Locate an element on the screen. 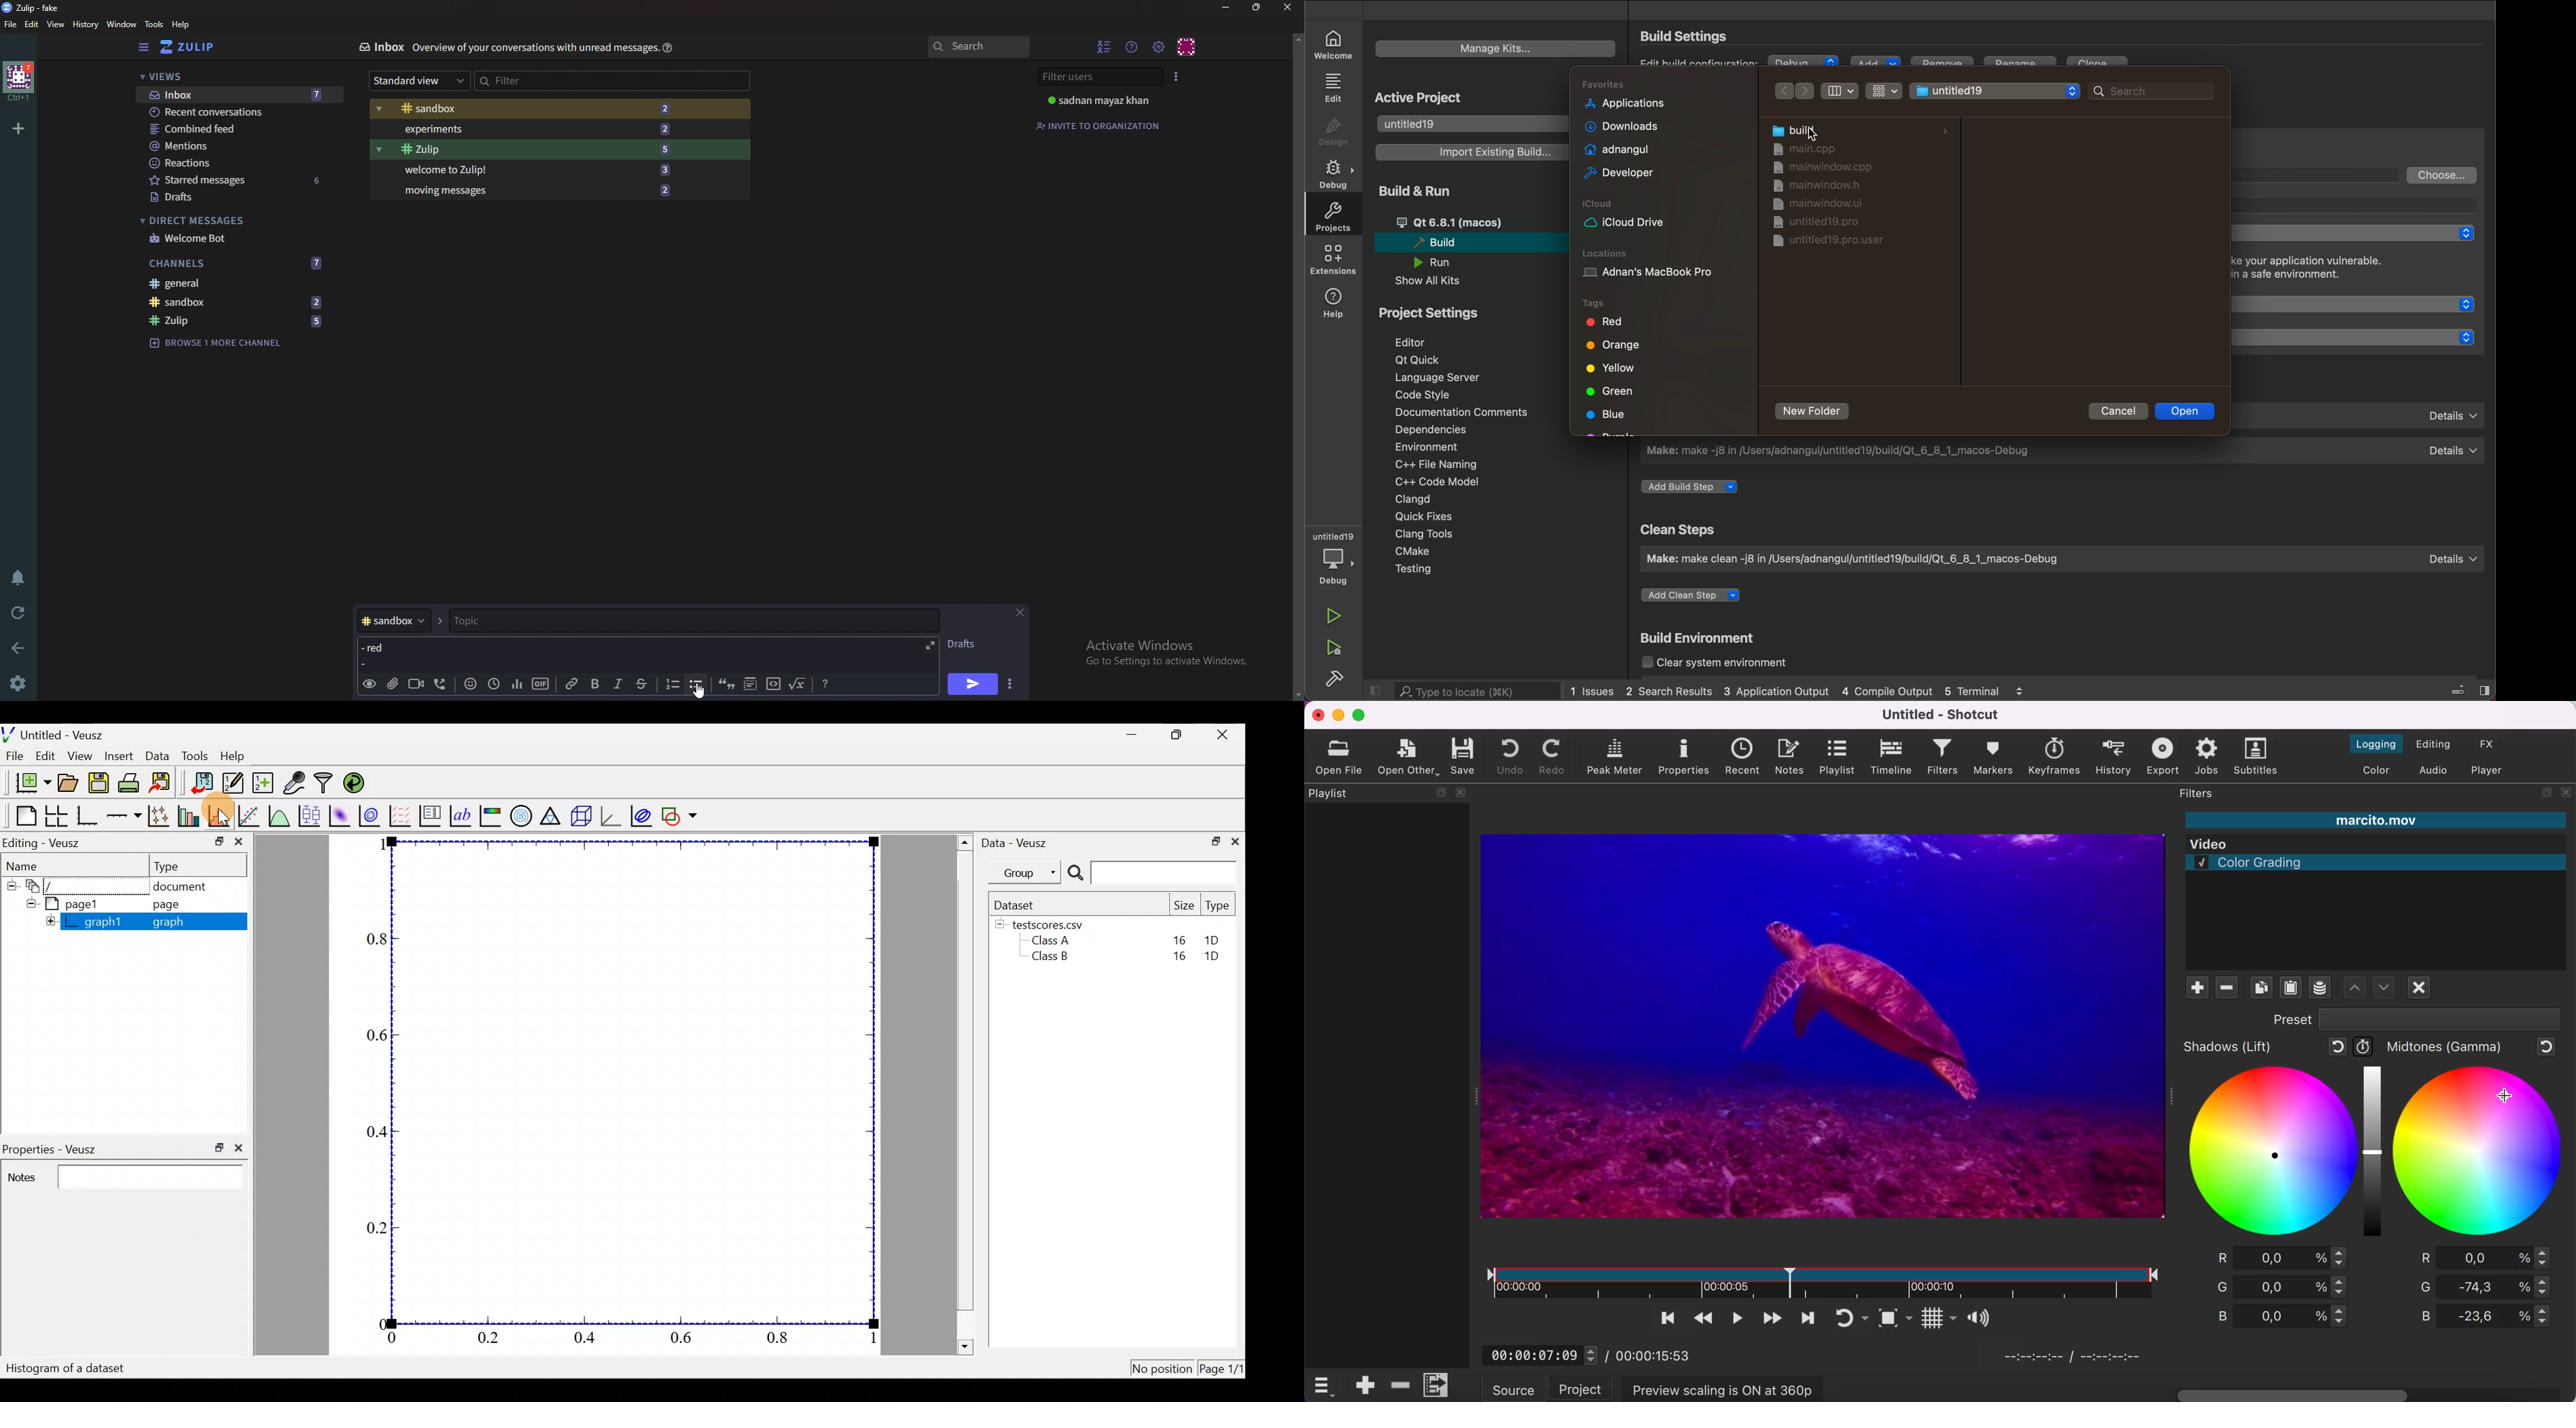 This screenshot has width=2576, height=1428. file is located at coordinates (1819, 205).